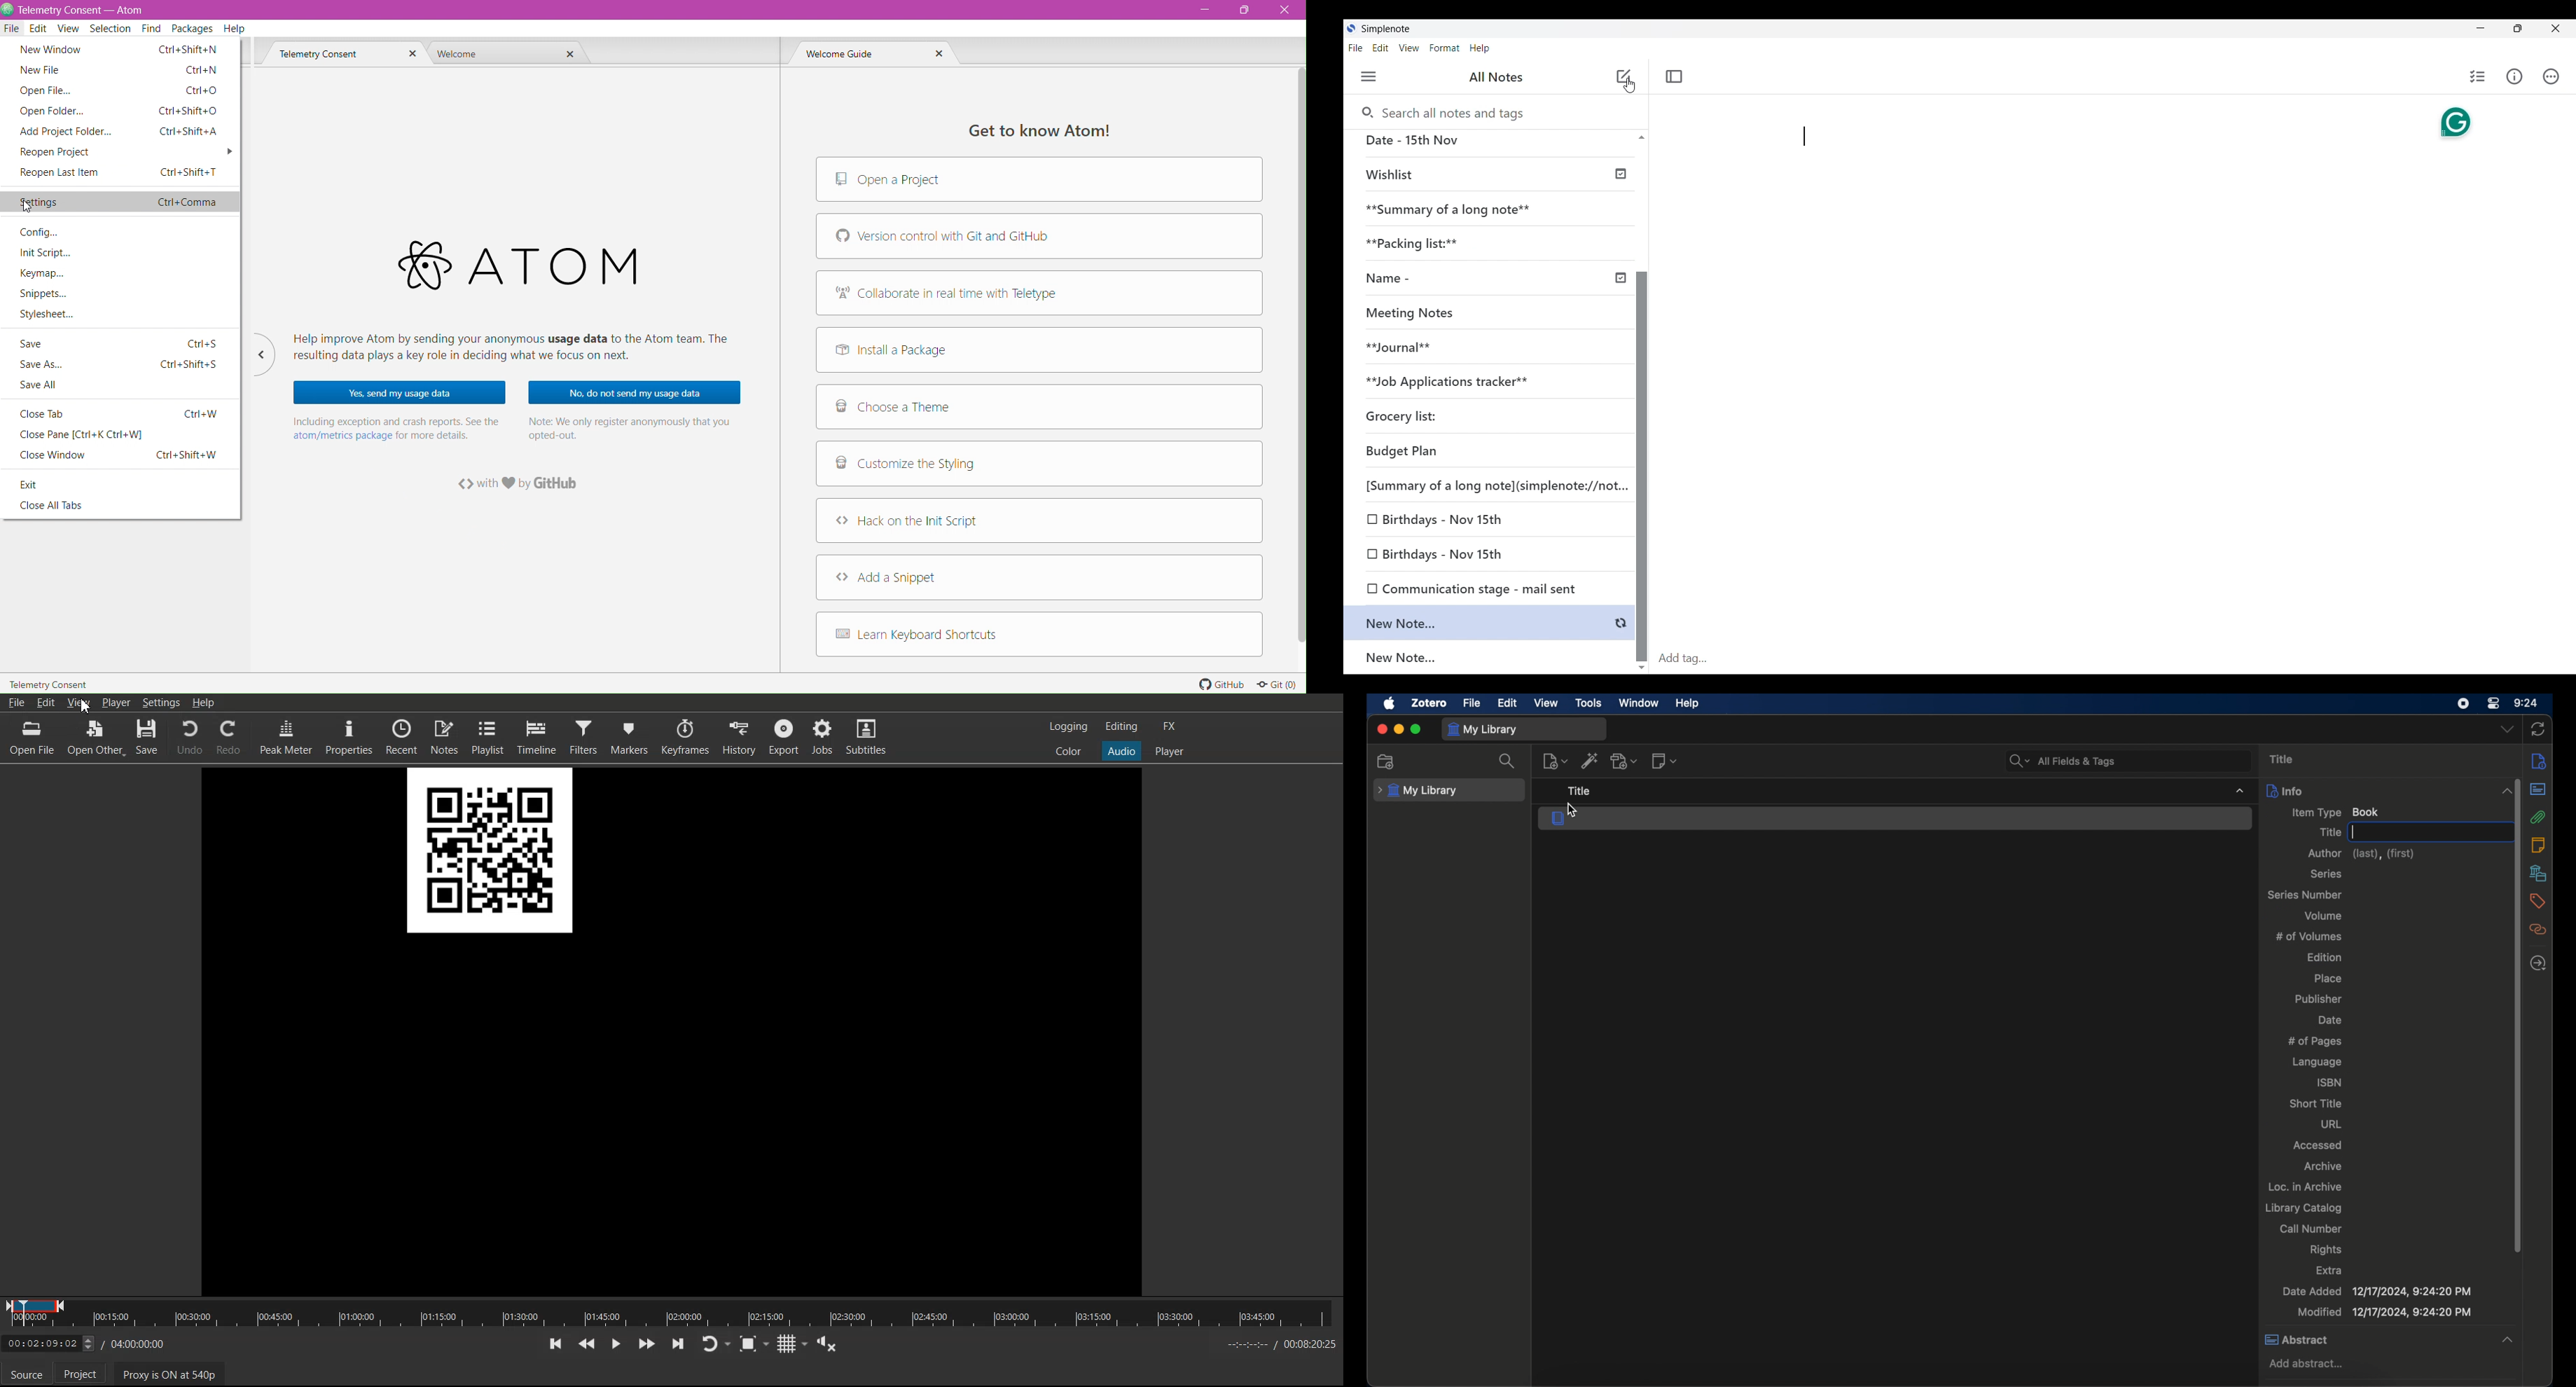  What do you see at coordinates (588, 1344) in the screenshot?
I see `Play Quickly backwards` at bounding box center [588, 1344].